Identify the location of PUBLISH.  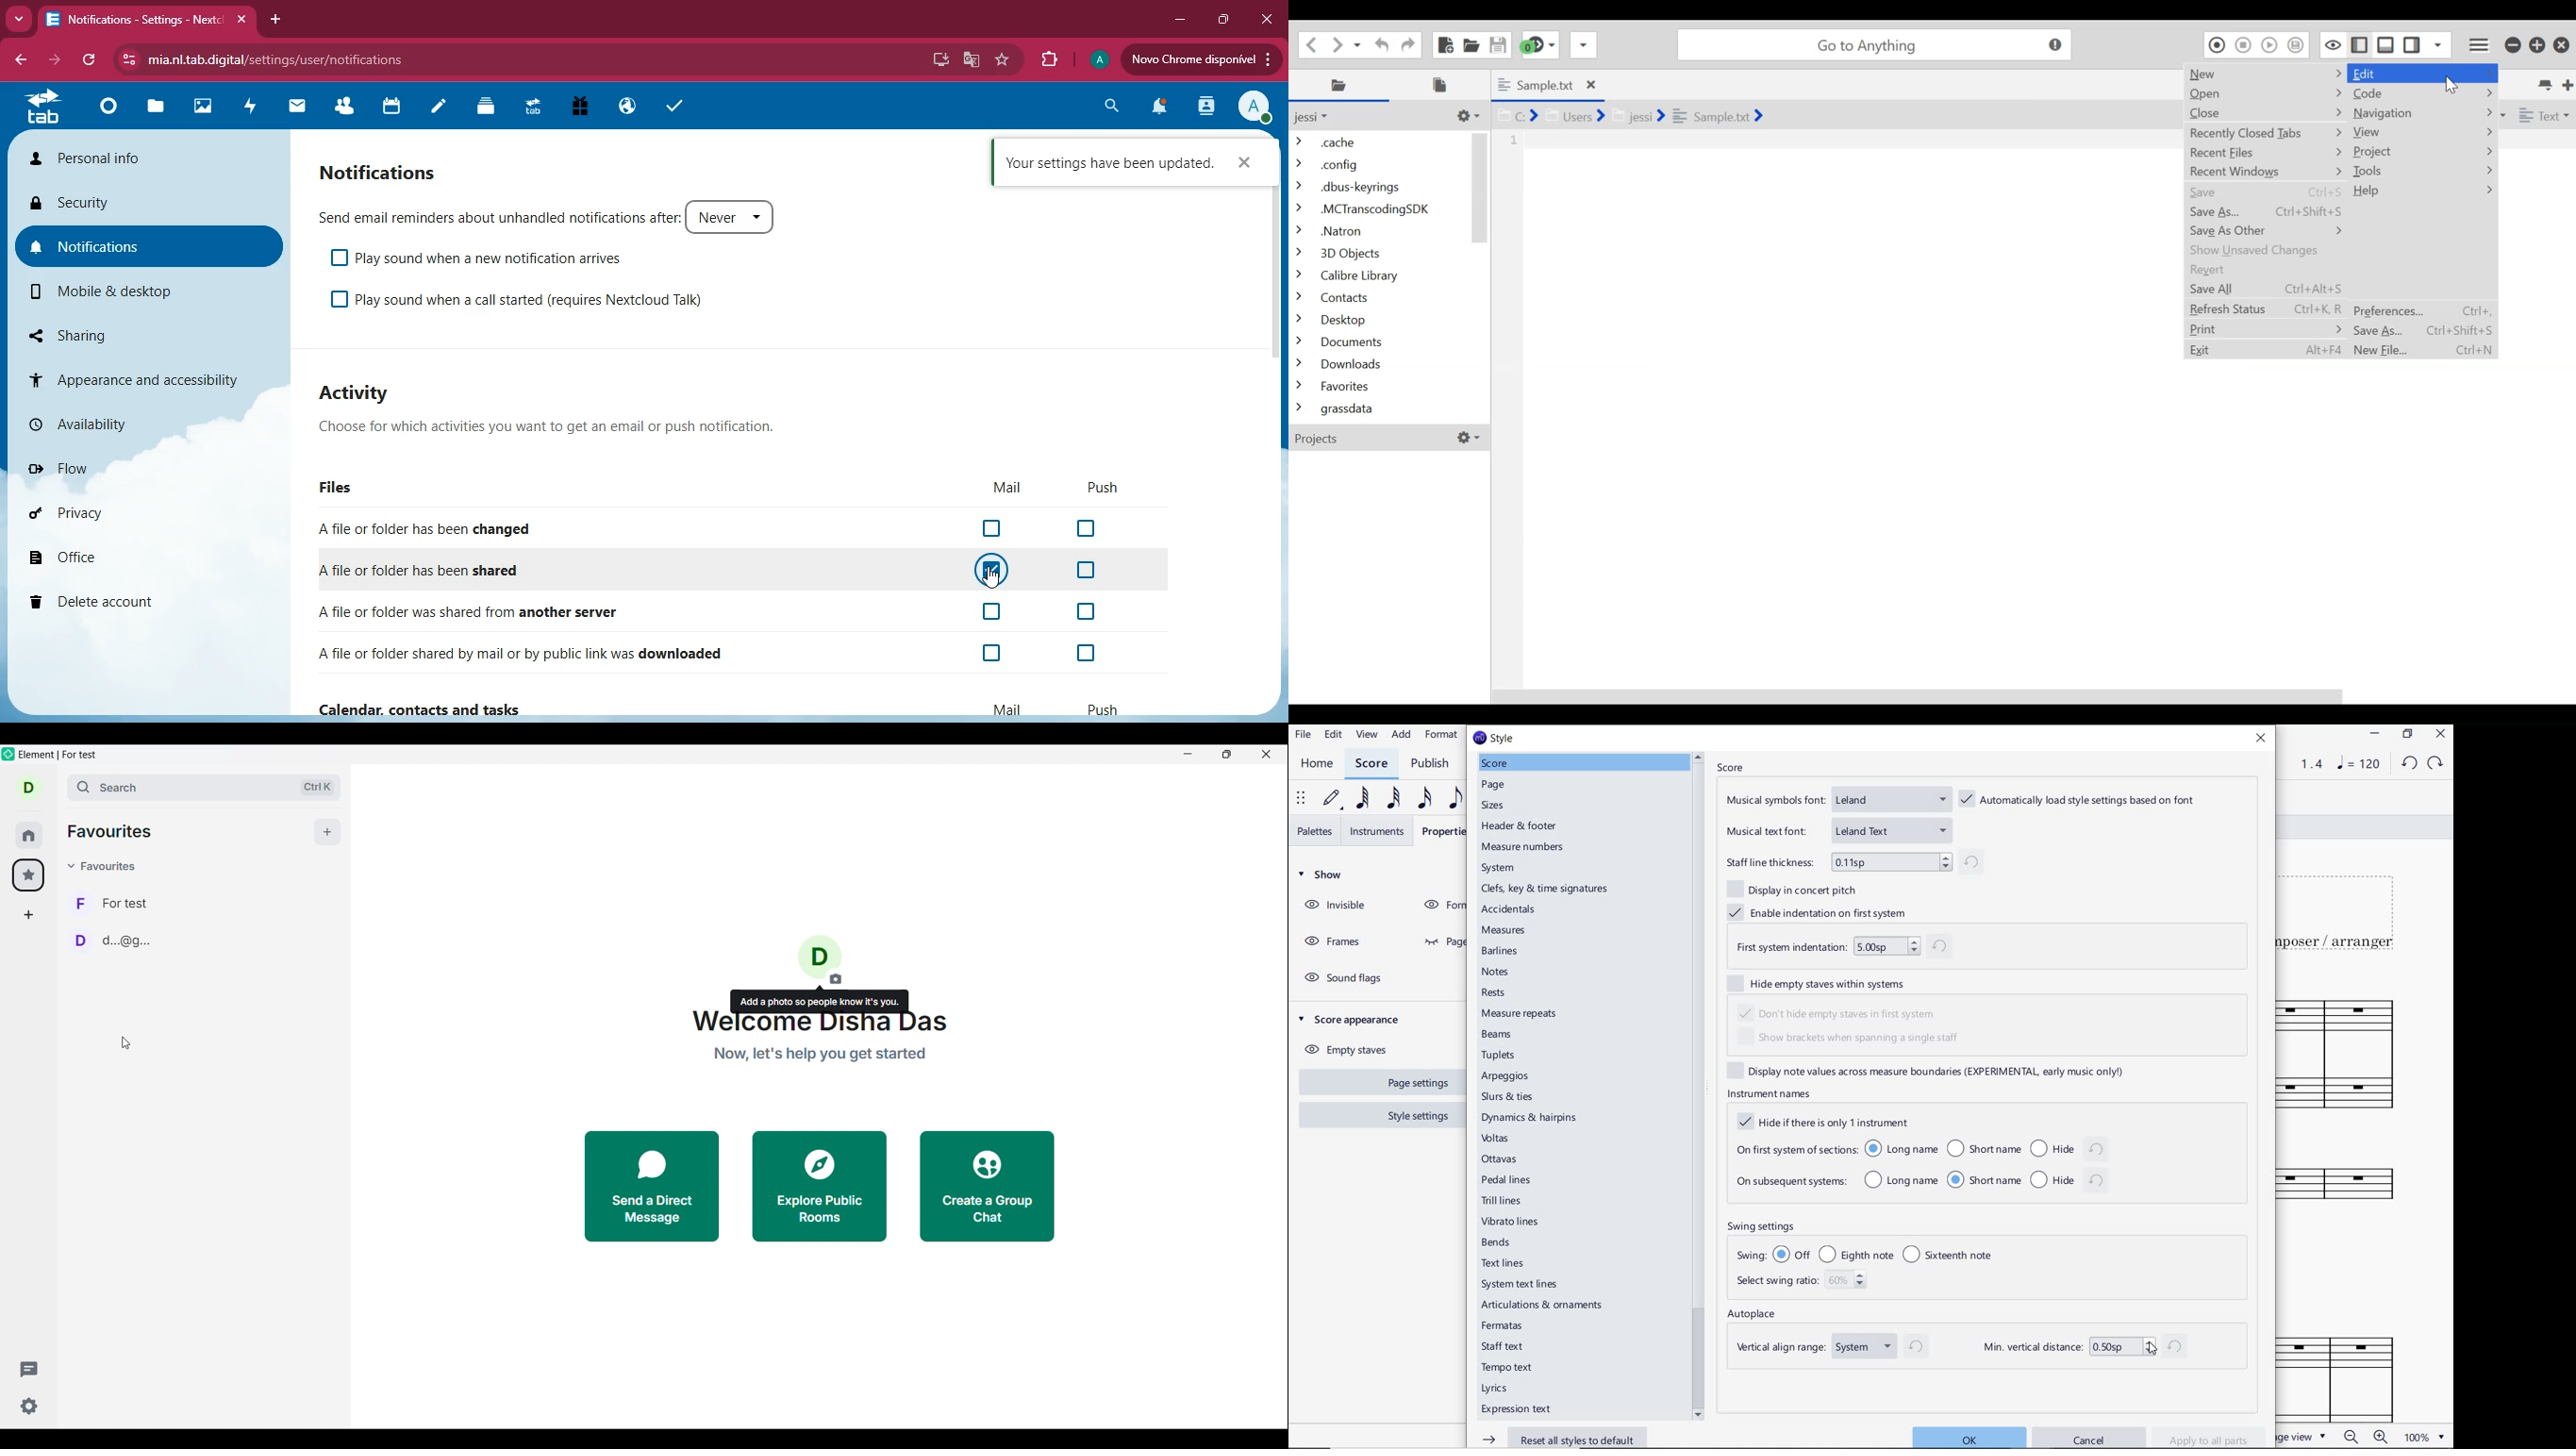
(1431, 764).